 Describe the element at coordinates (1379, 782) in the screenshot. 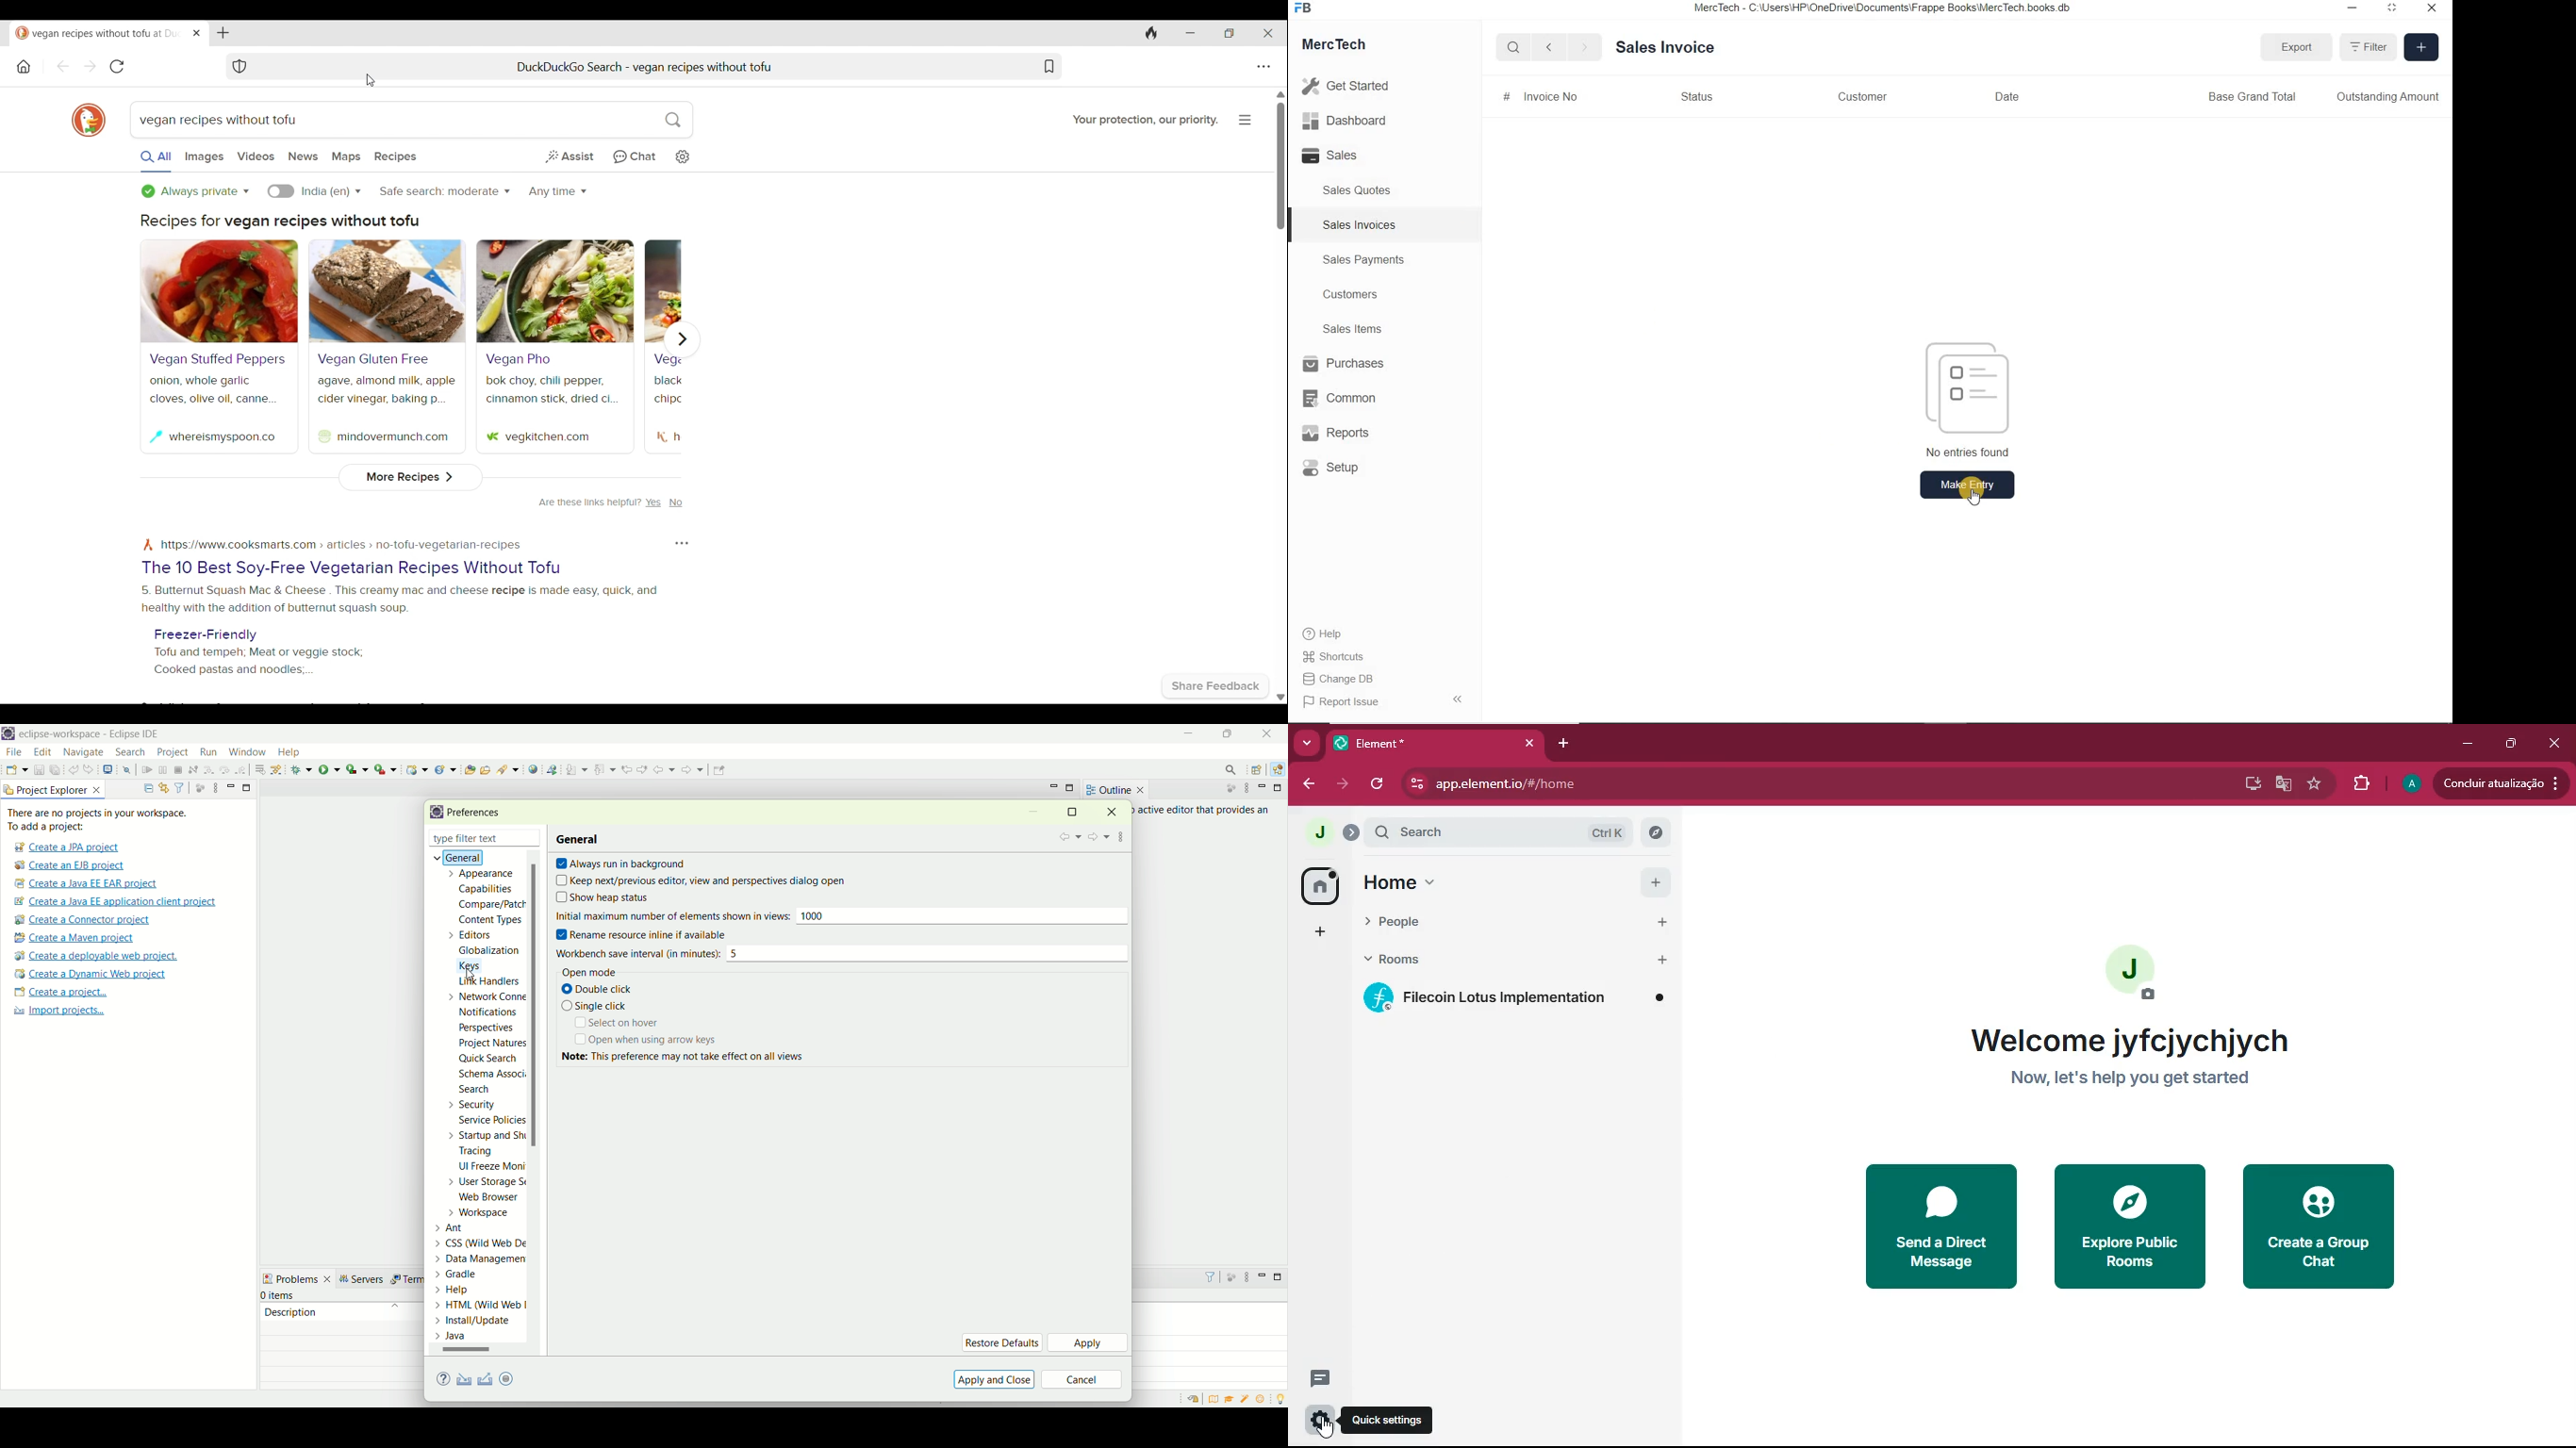

I see `refresh` at that location.